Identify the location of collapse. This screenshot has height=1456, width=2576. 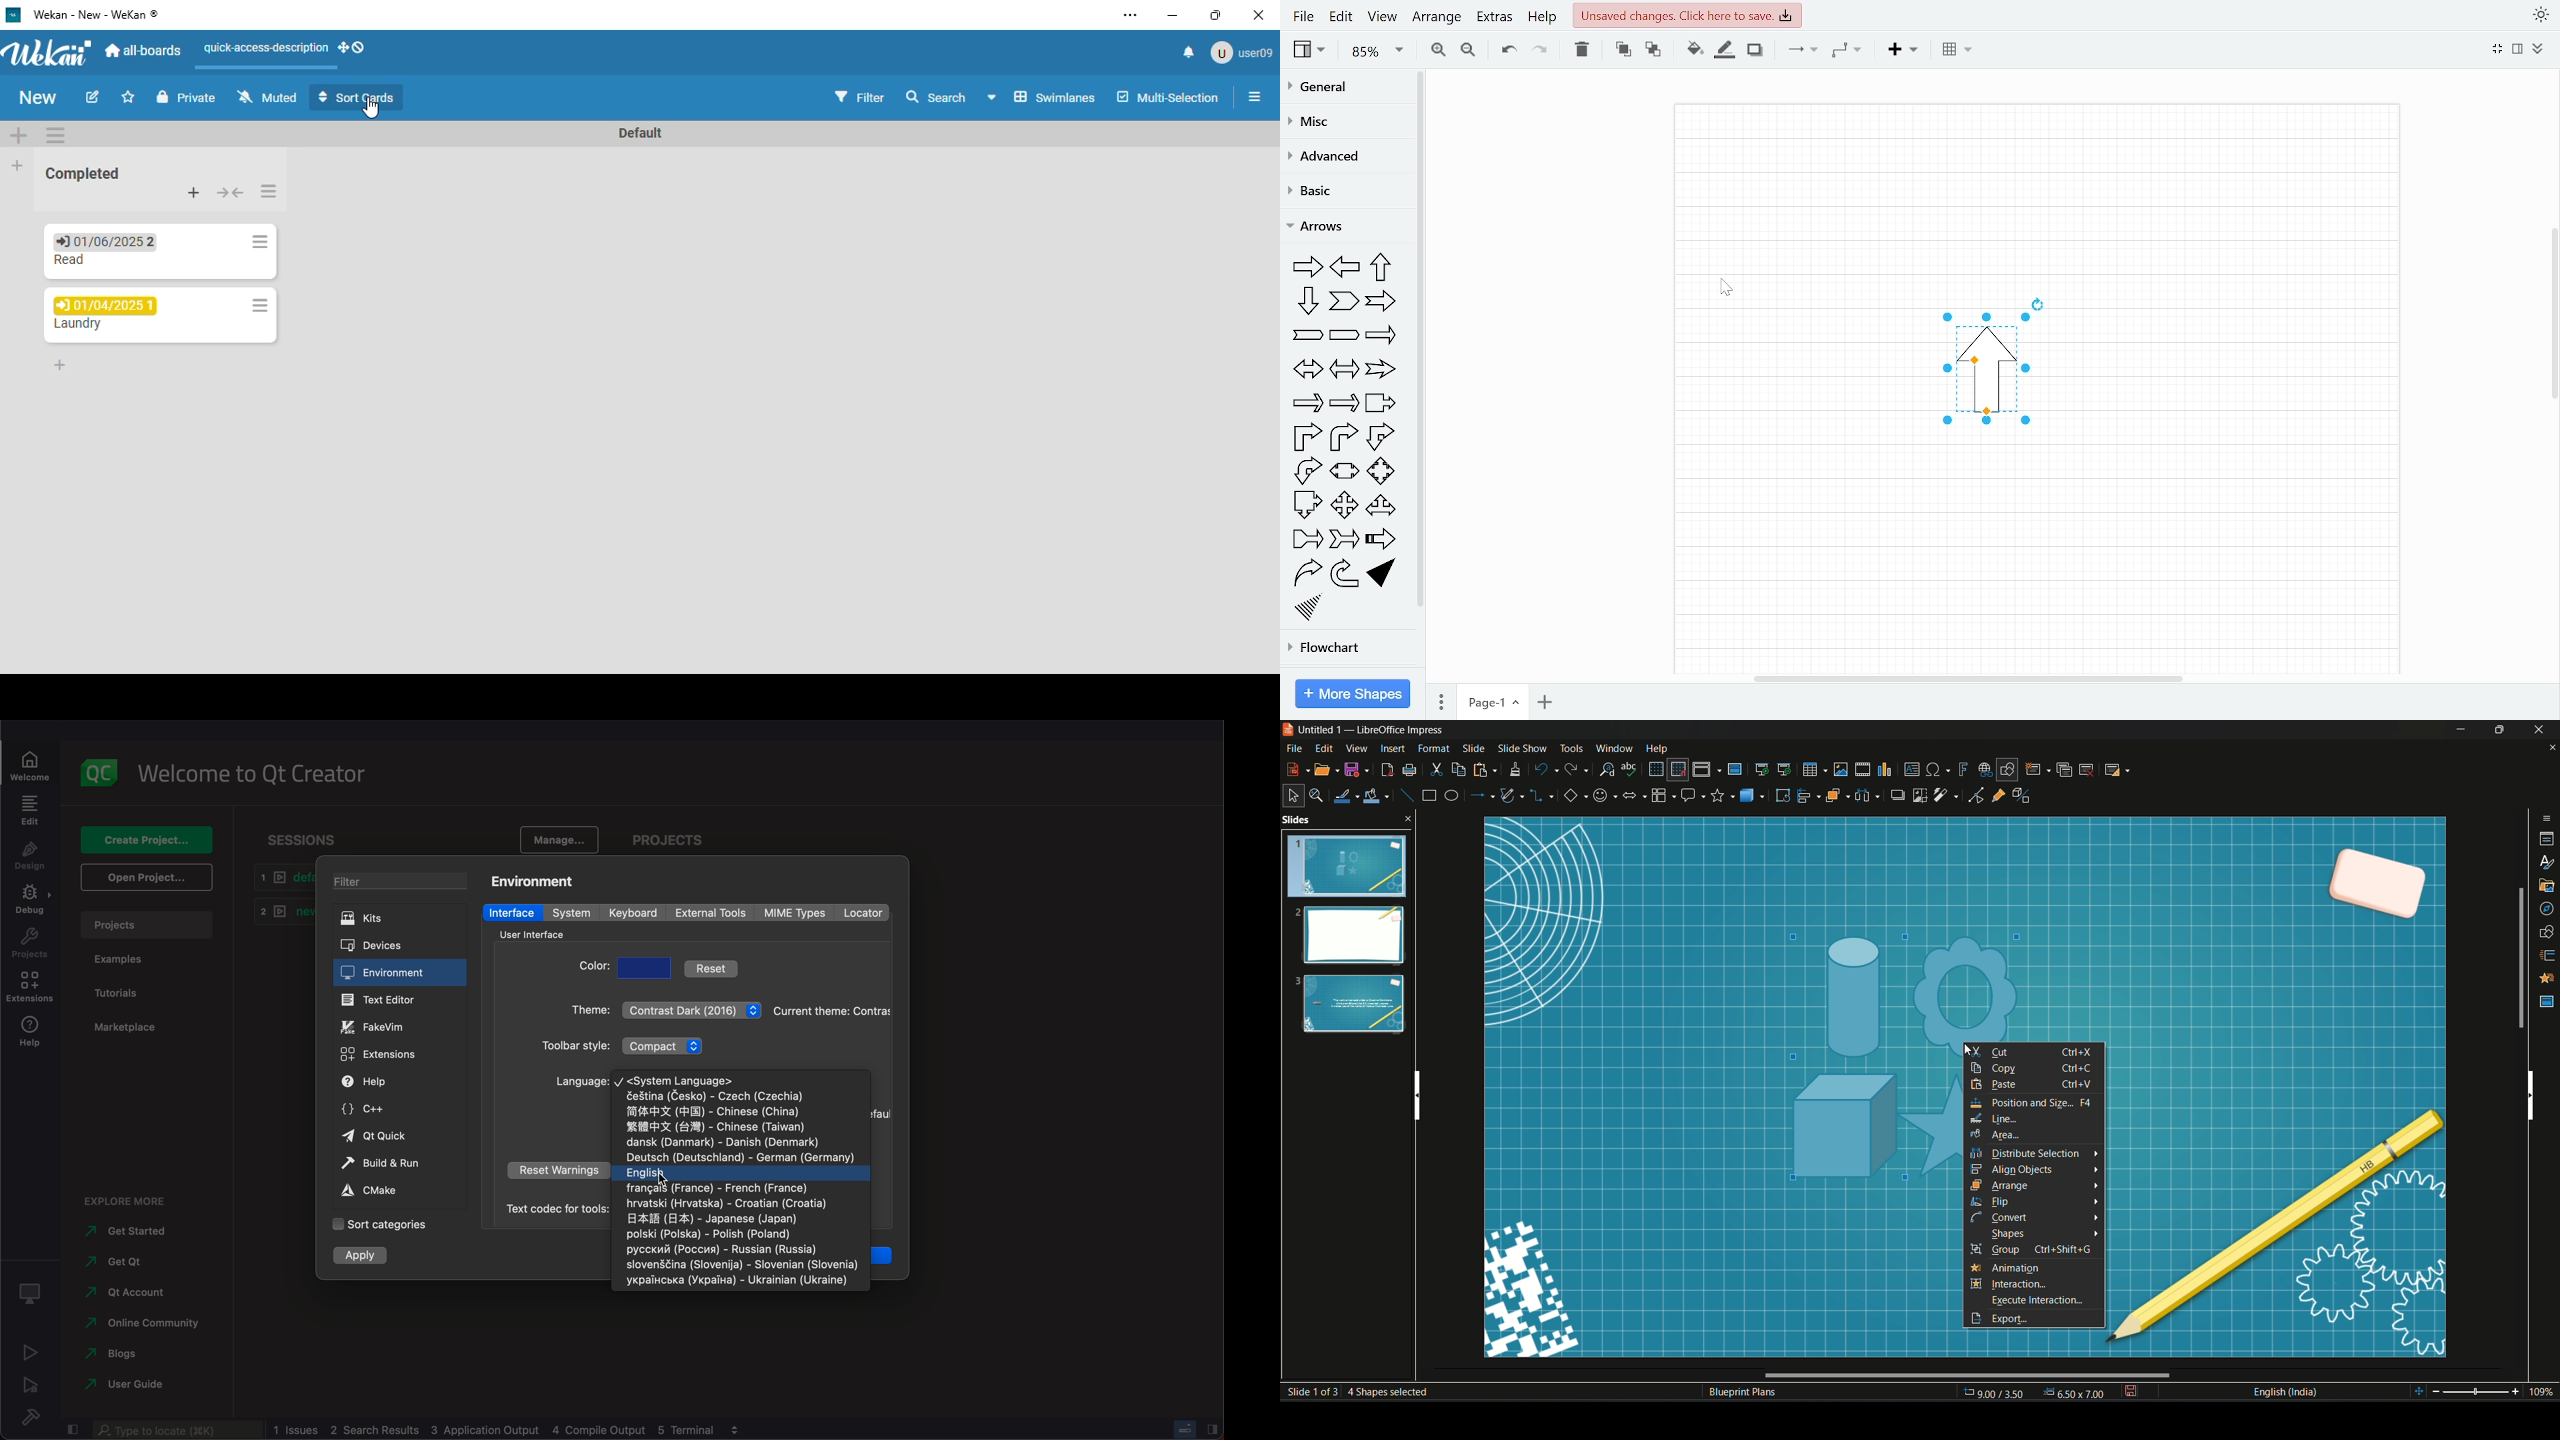
(230, 193).